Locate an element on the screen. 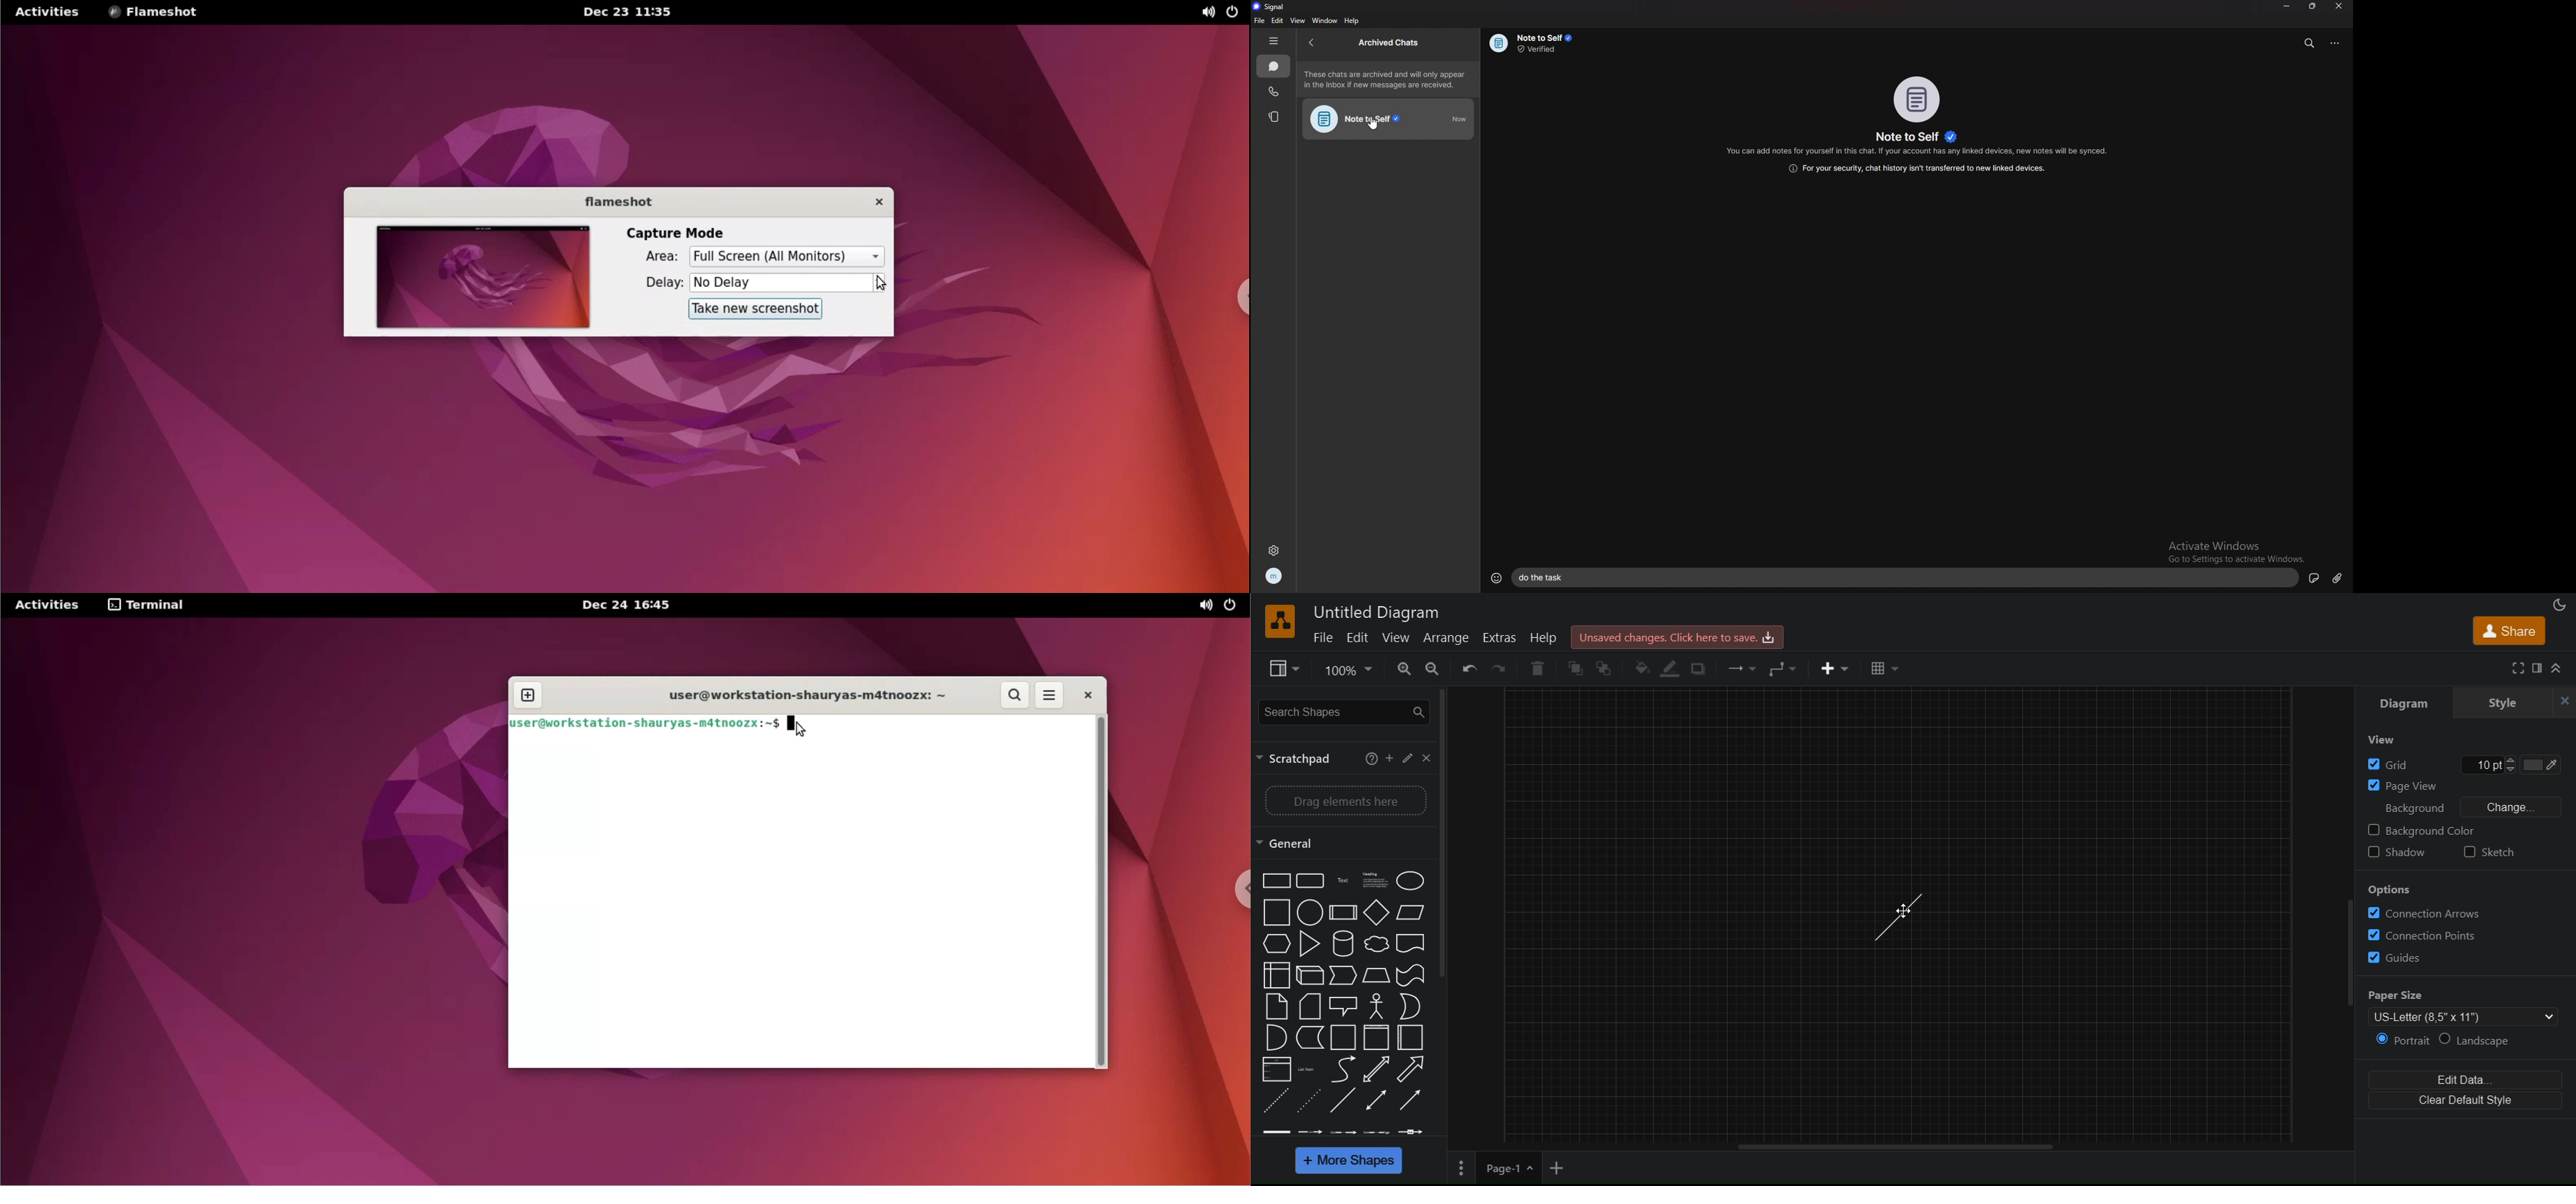  connector 4 is located at coordinates (1376, 1132).